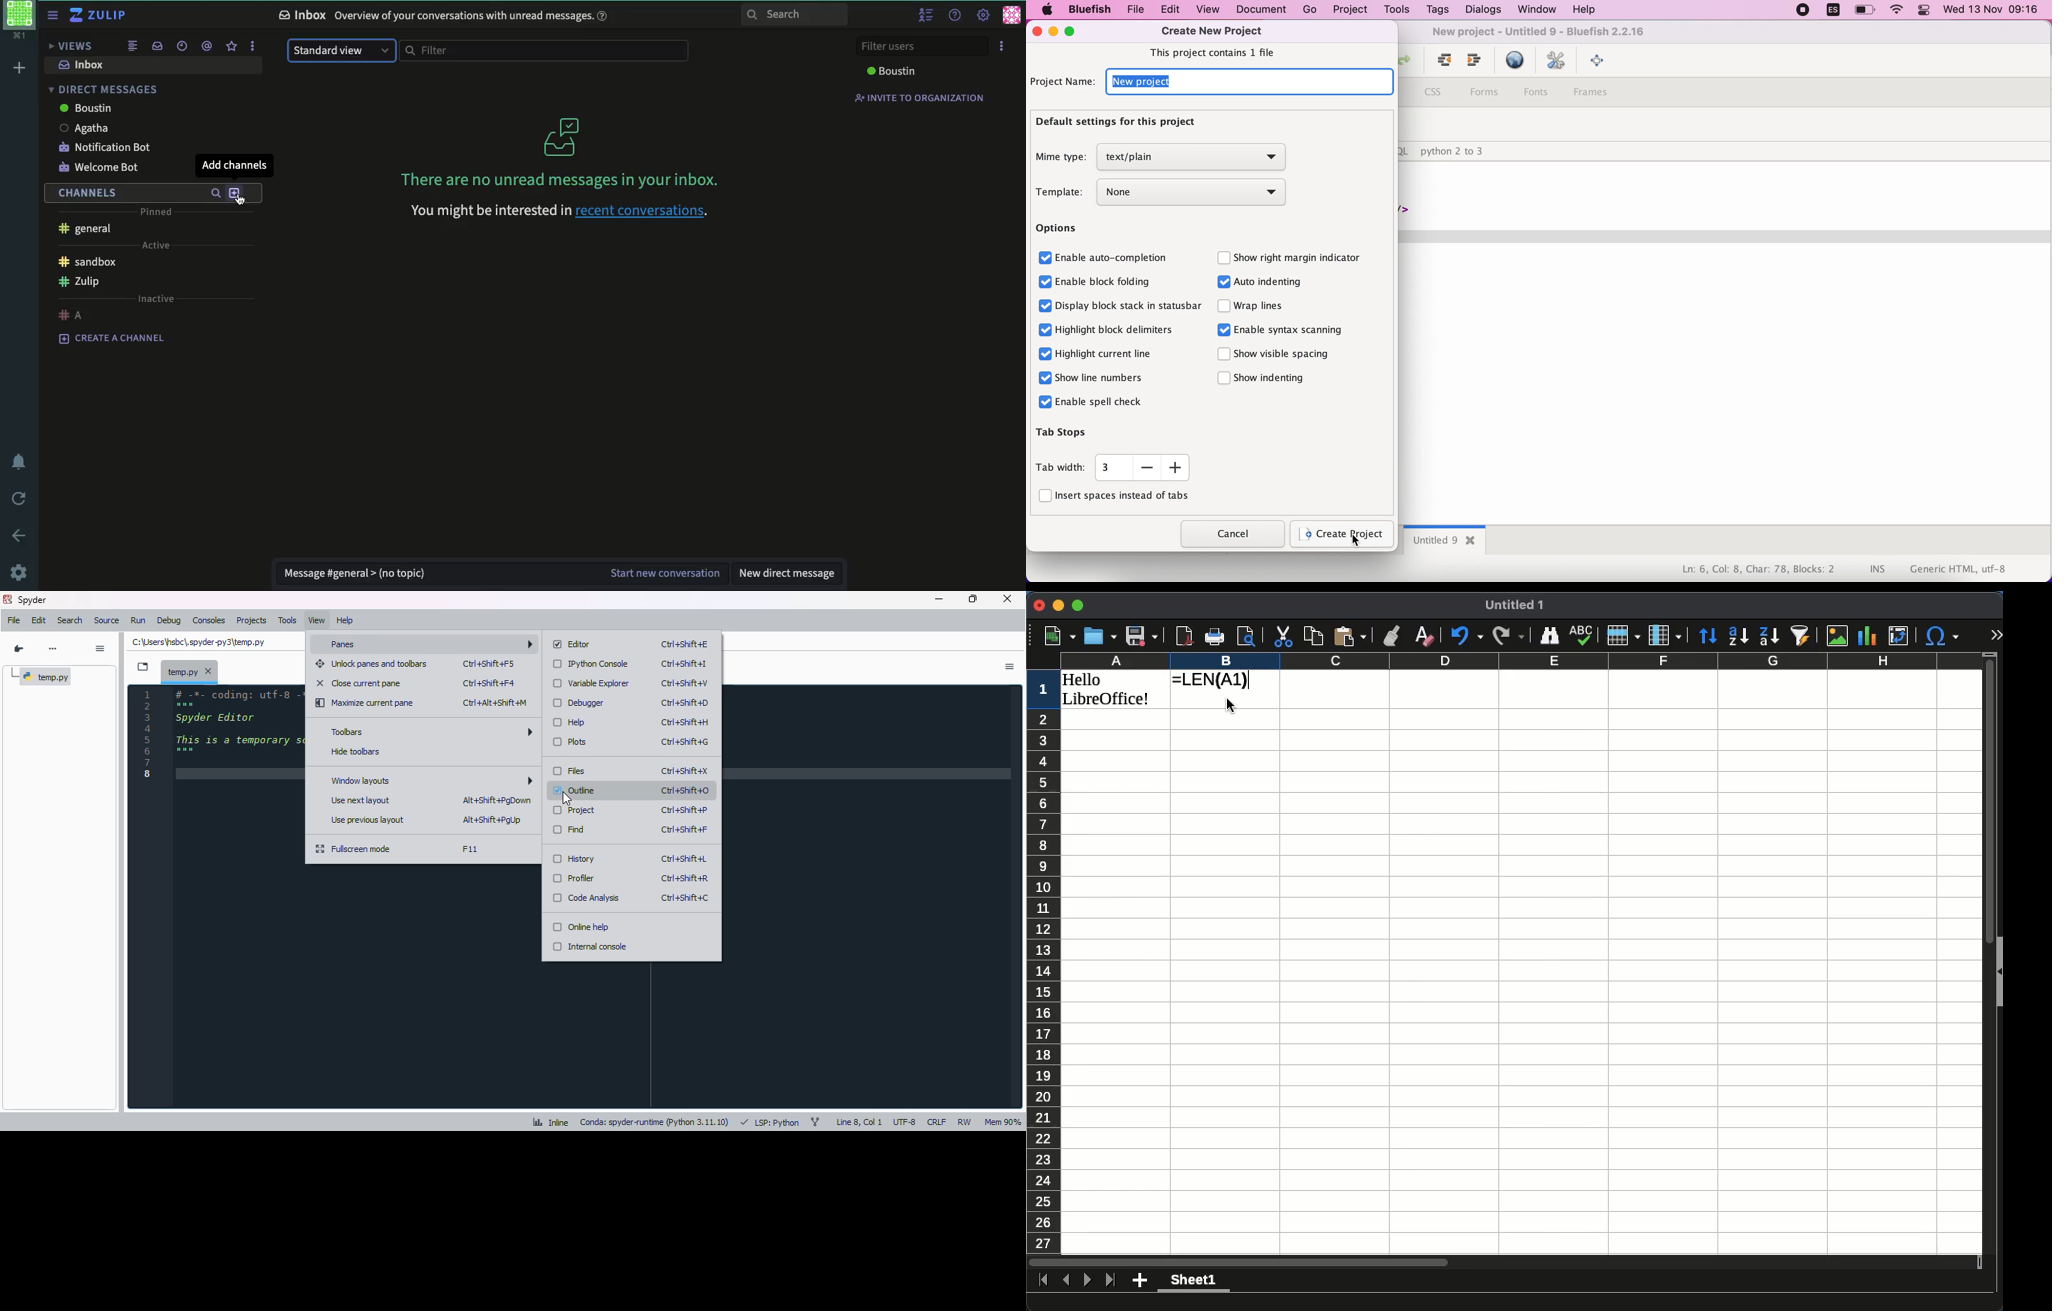  What do you see at coordinates (964, 1121) in the screenshot?
I see `RW` at bounding box center [964, 1121].